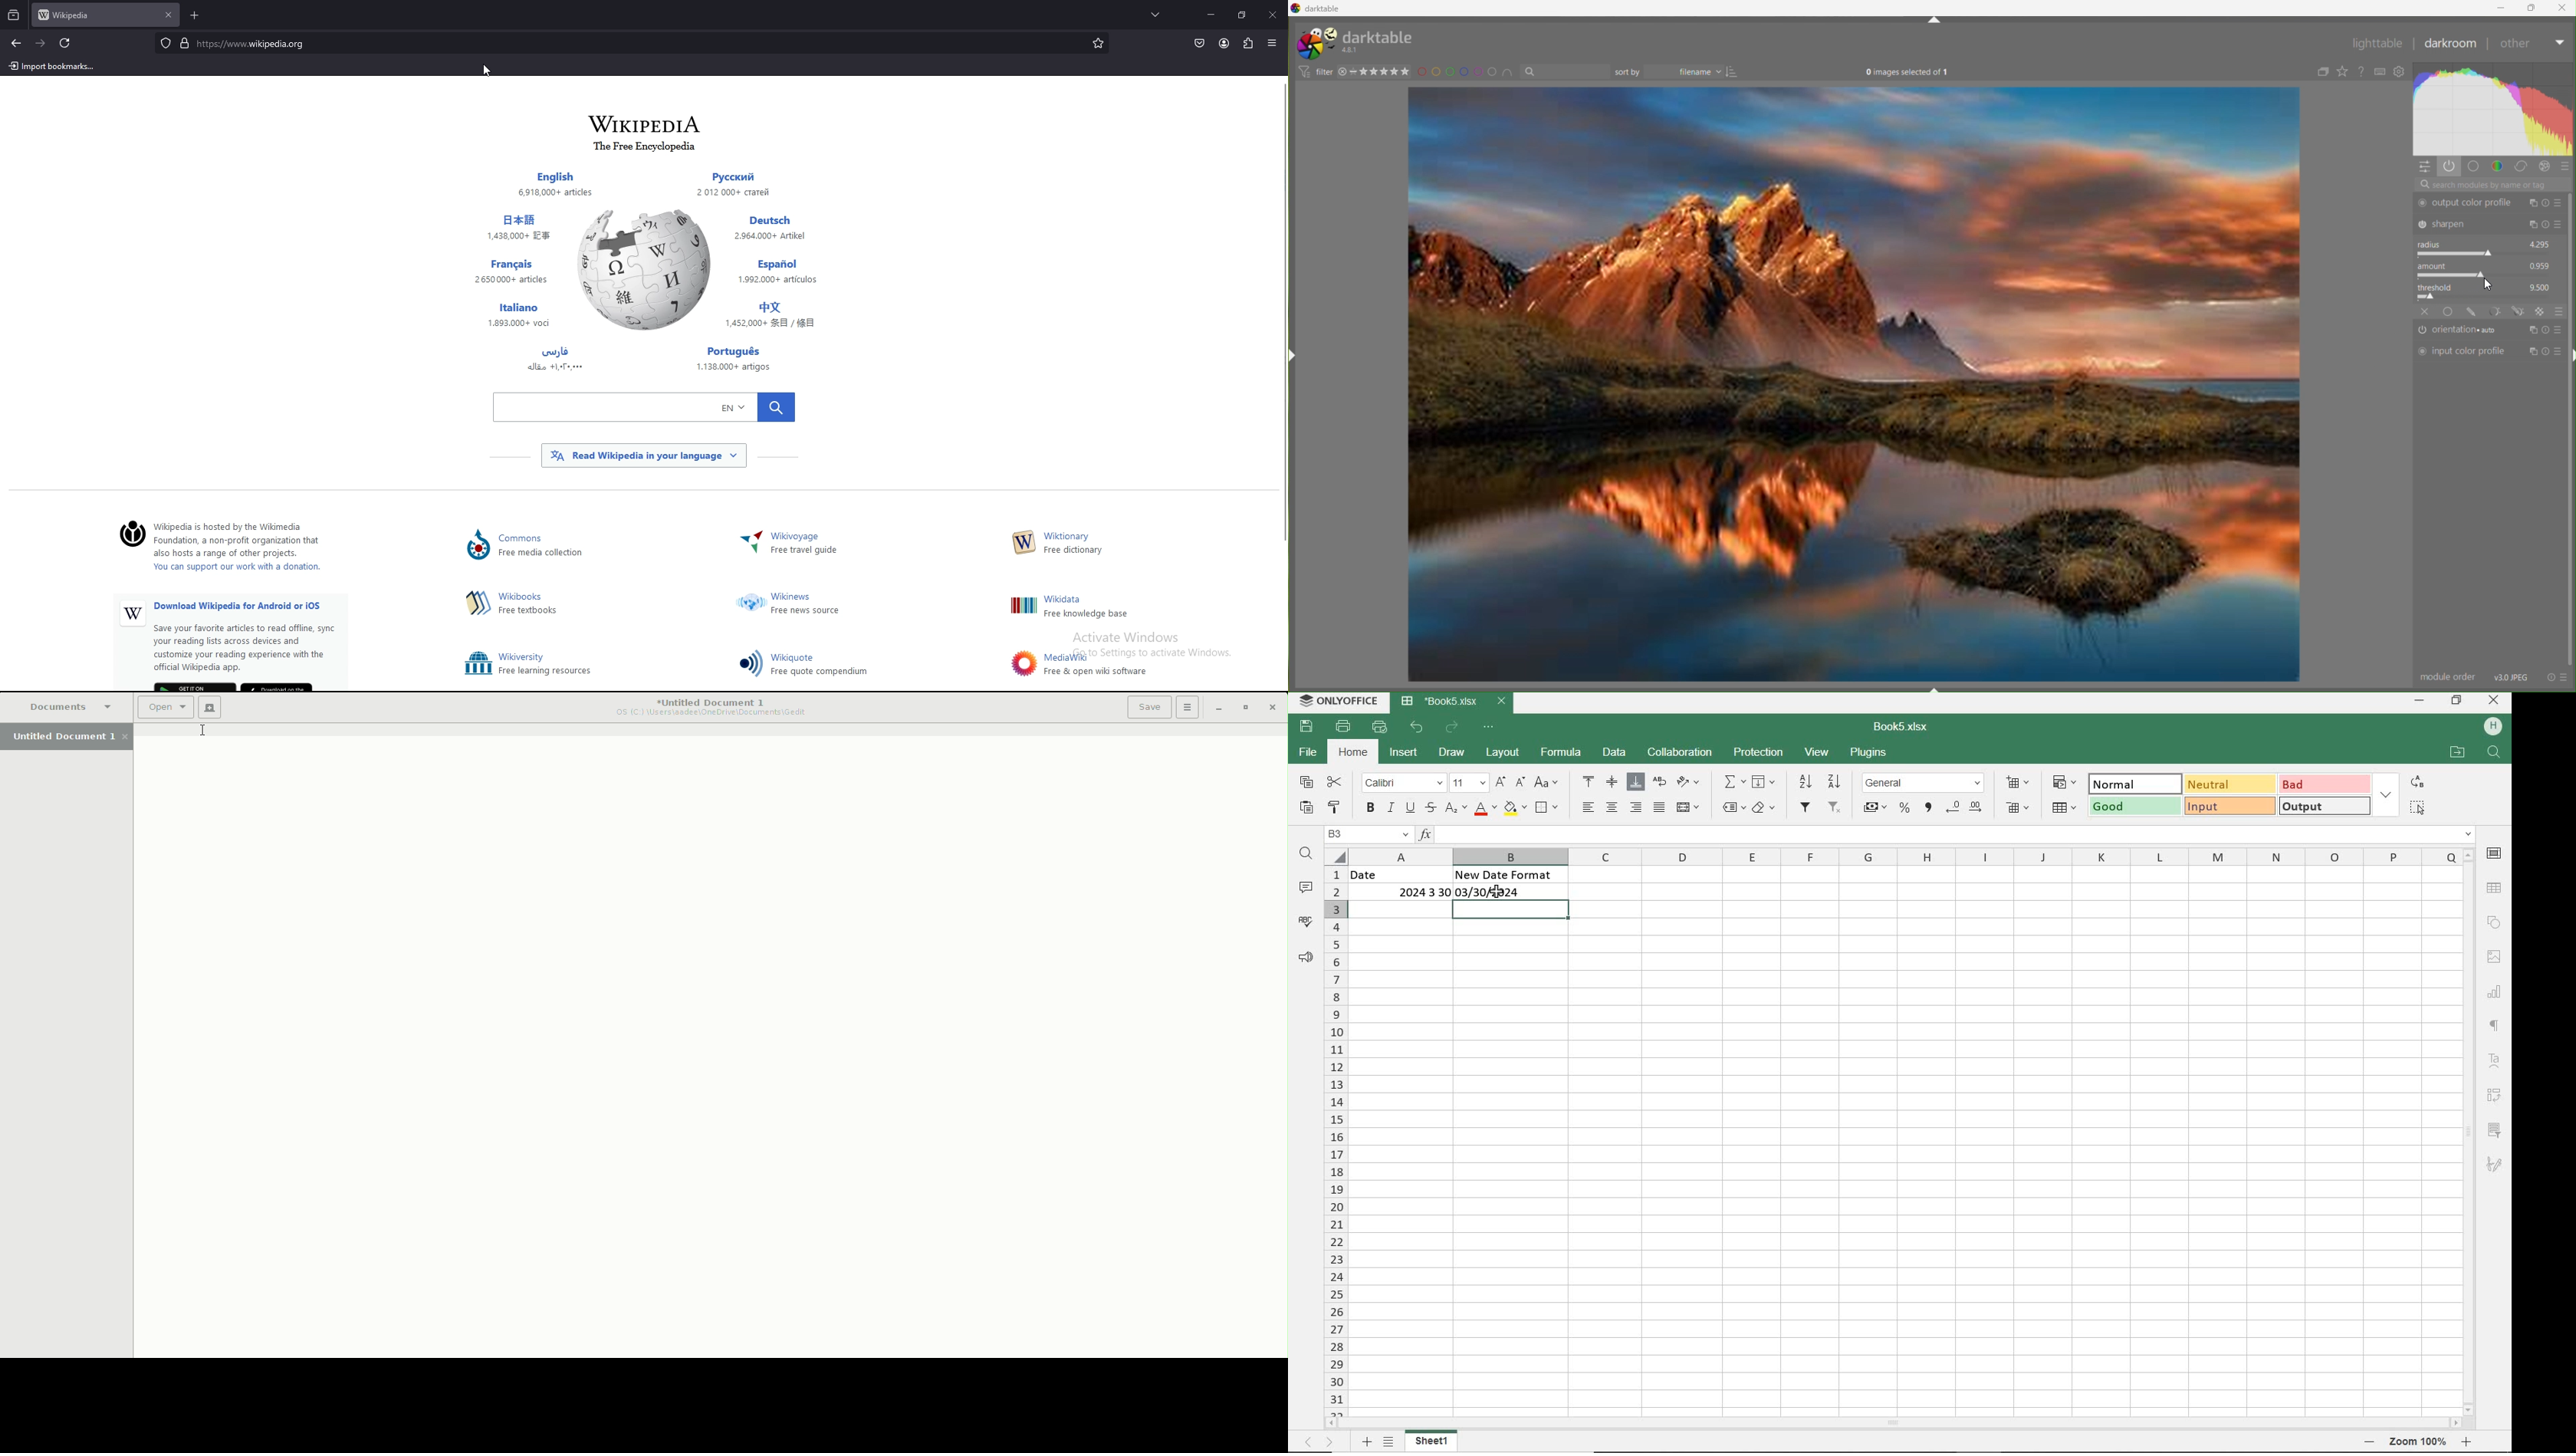 This screenshot has width=2576, height=1456. Describe the element at coordinates (1587, 807) in the screenshot. I see `ALIGN LEFT` at that location.